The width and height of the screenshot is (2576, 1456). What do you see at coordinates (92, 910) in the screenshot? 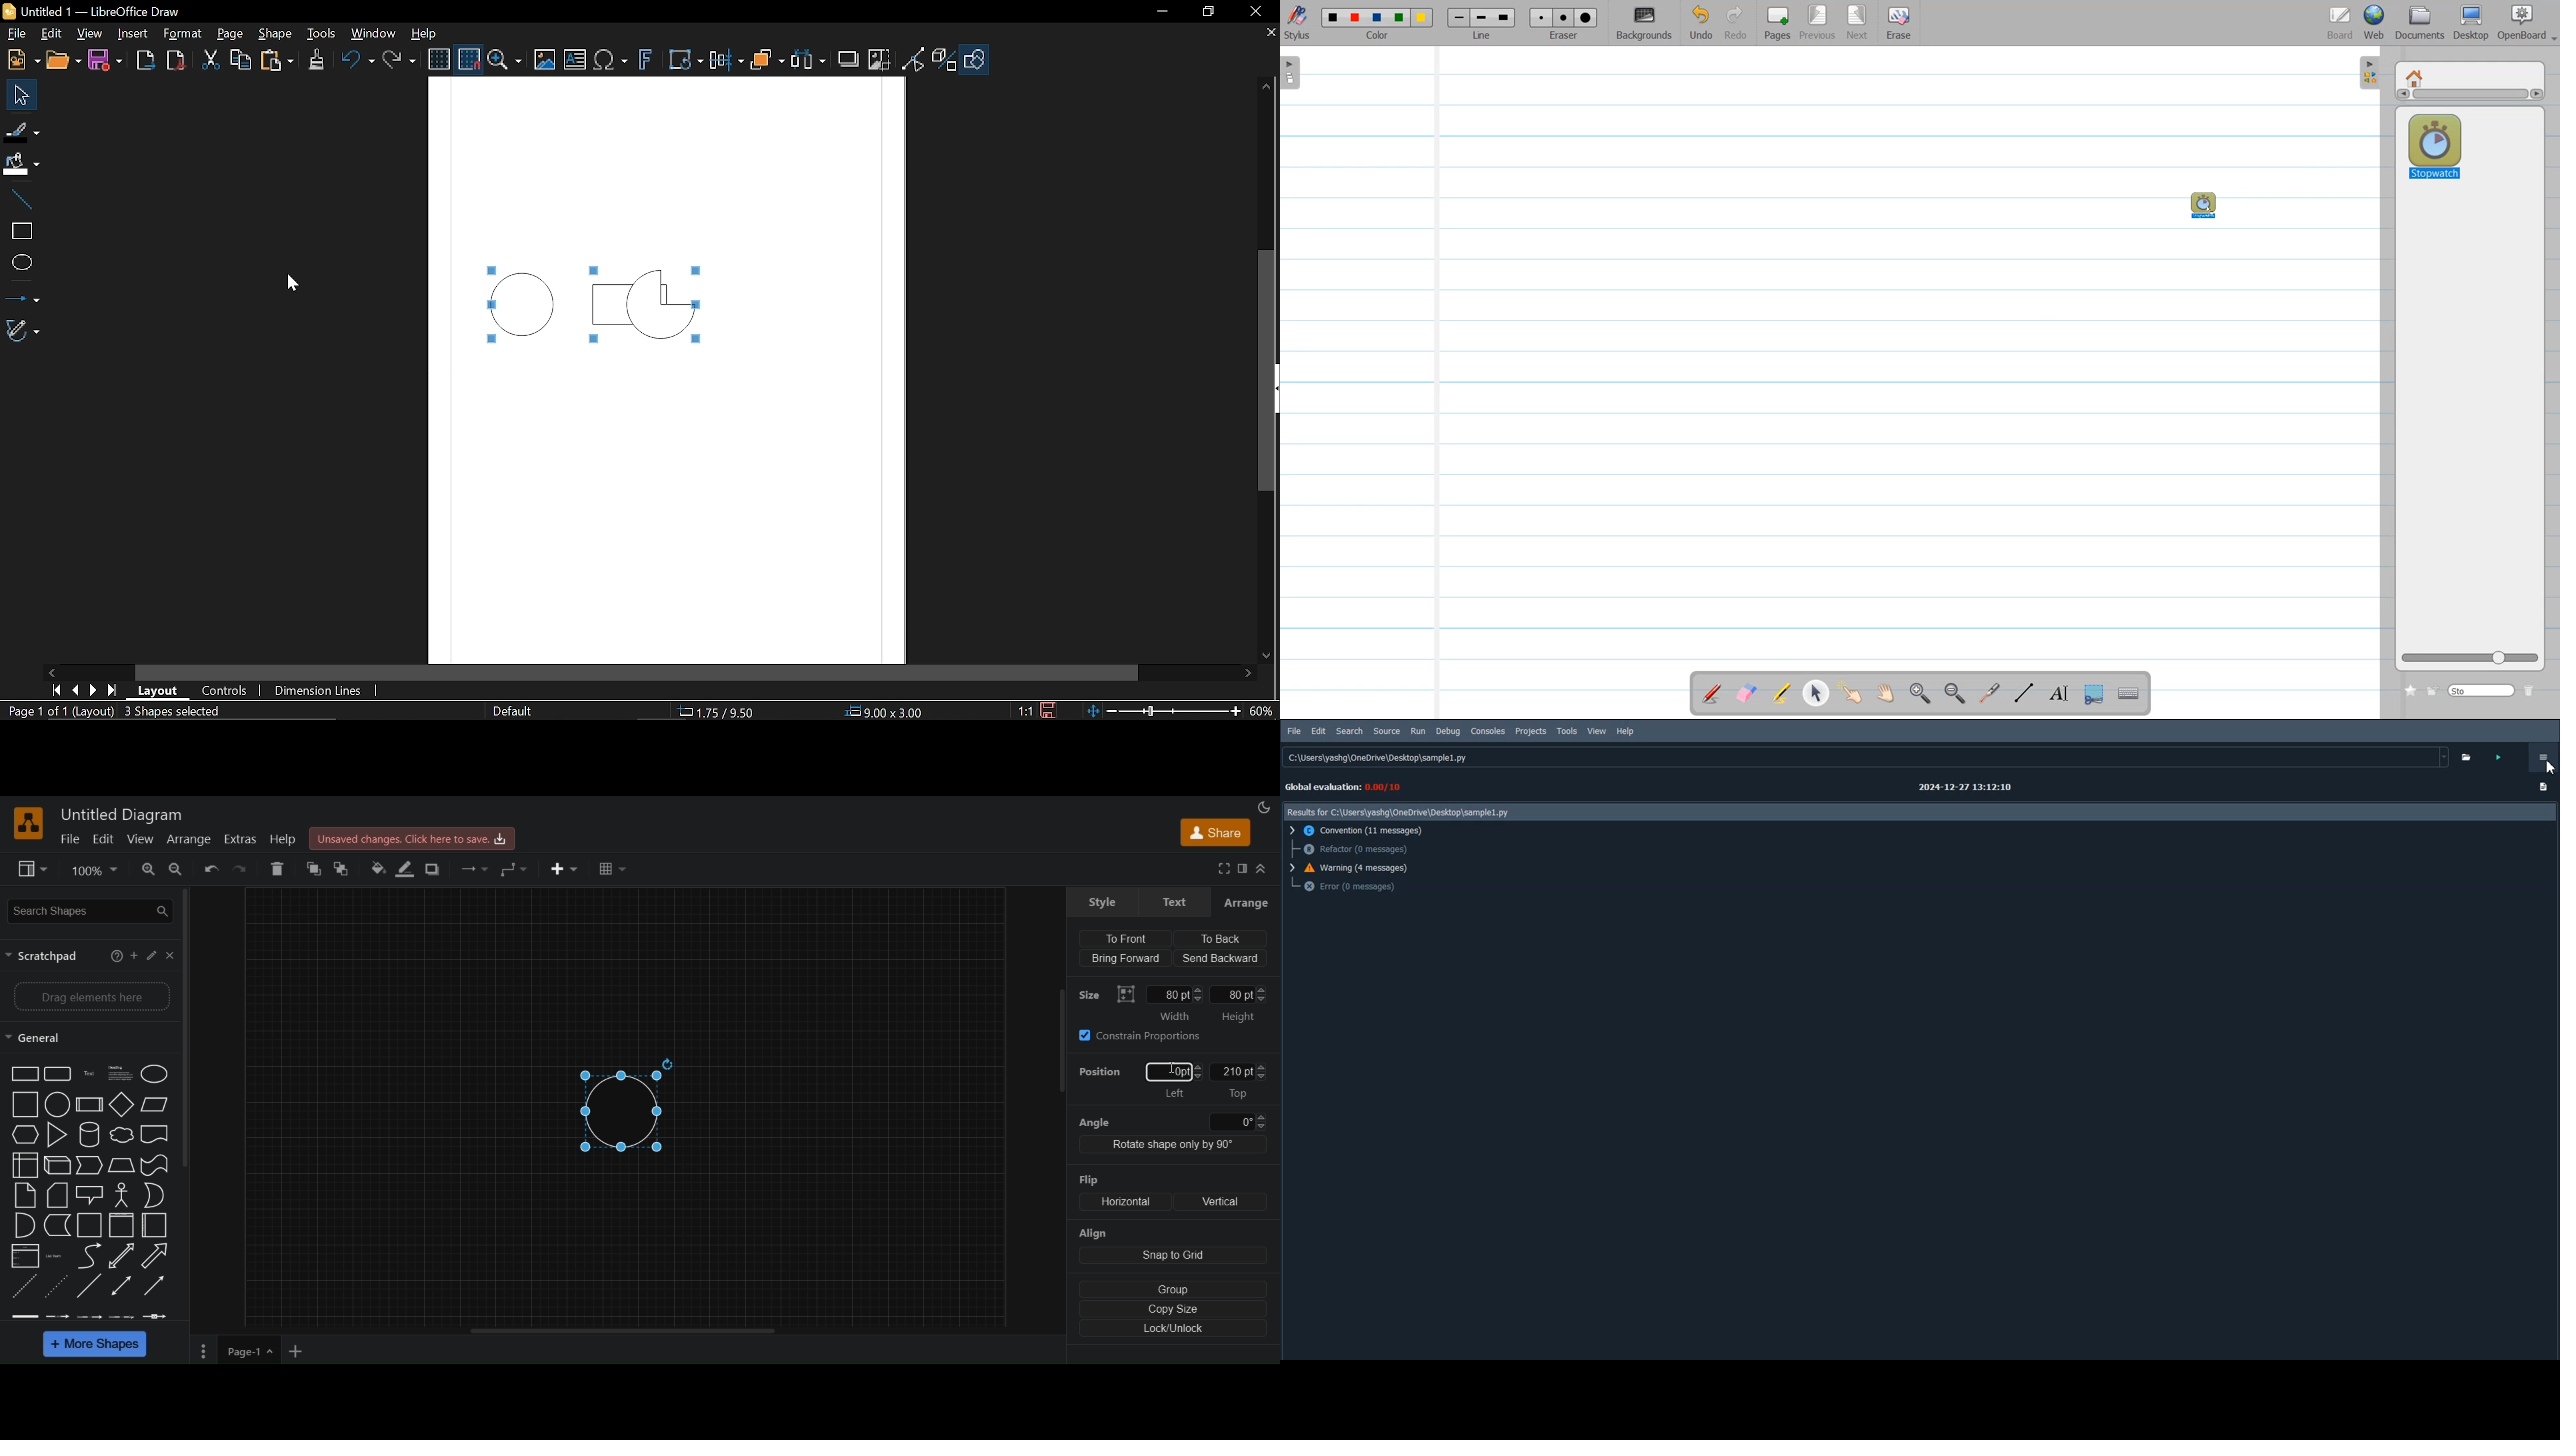
I see `search shapes` at bounding box center [92, 910].